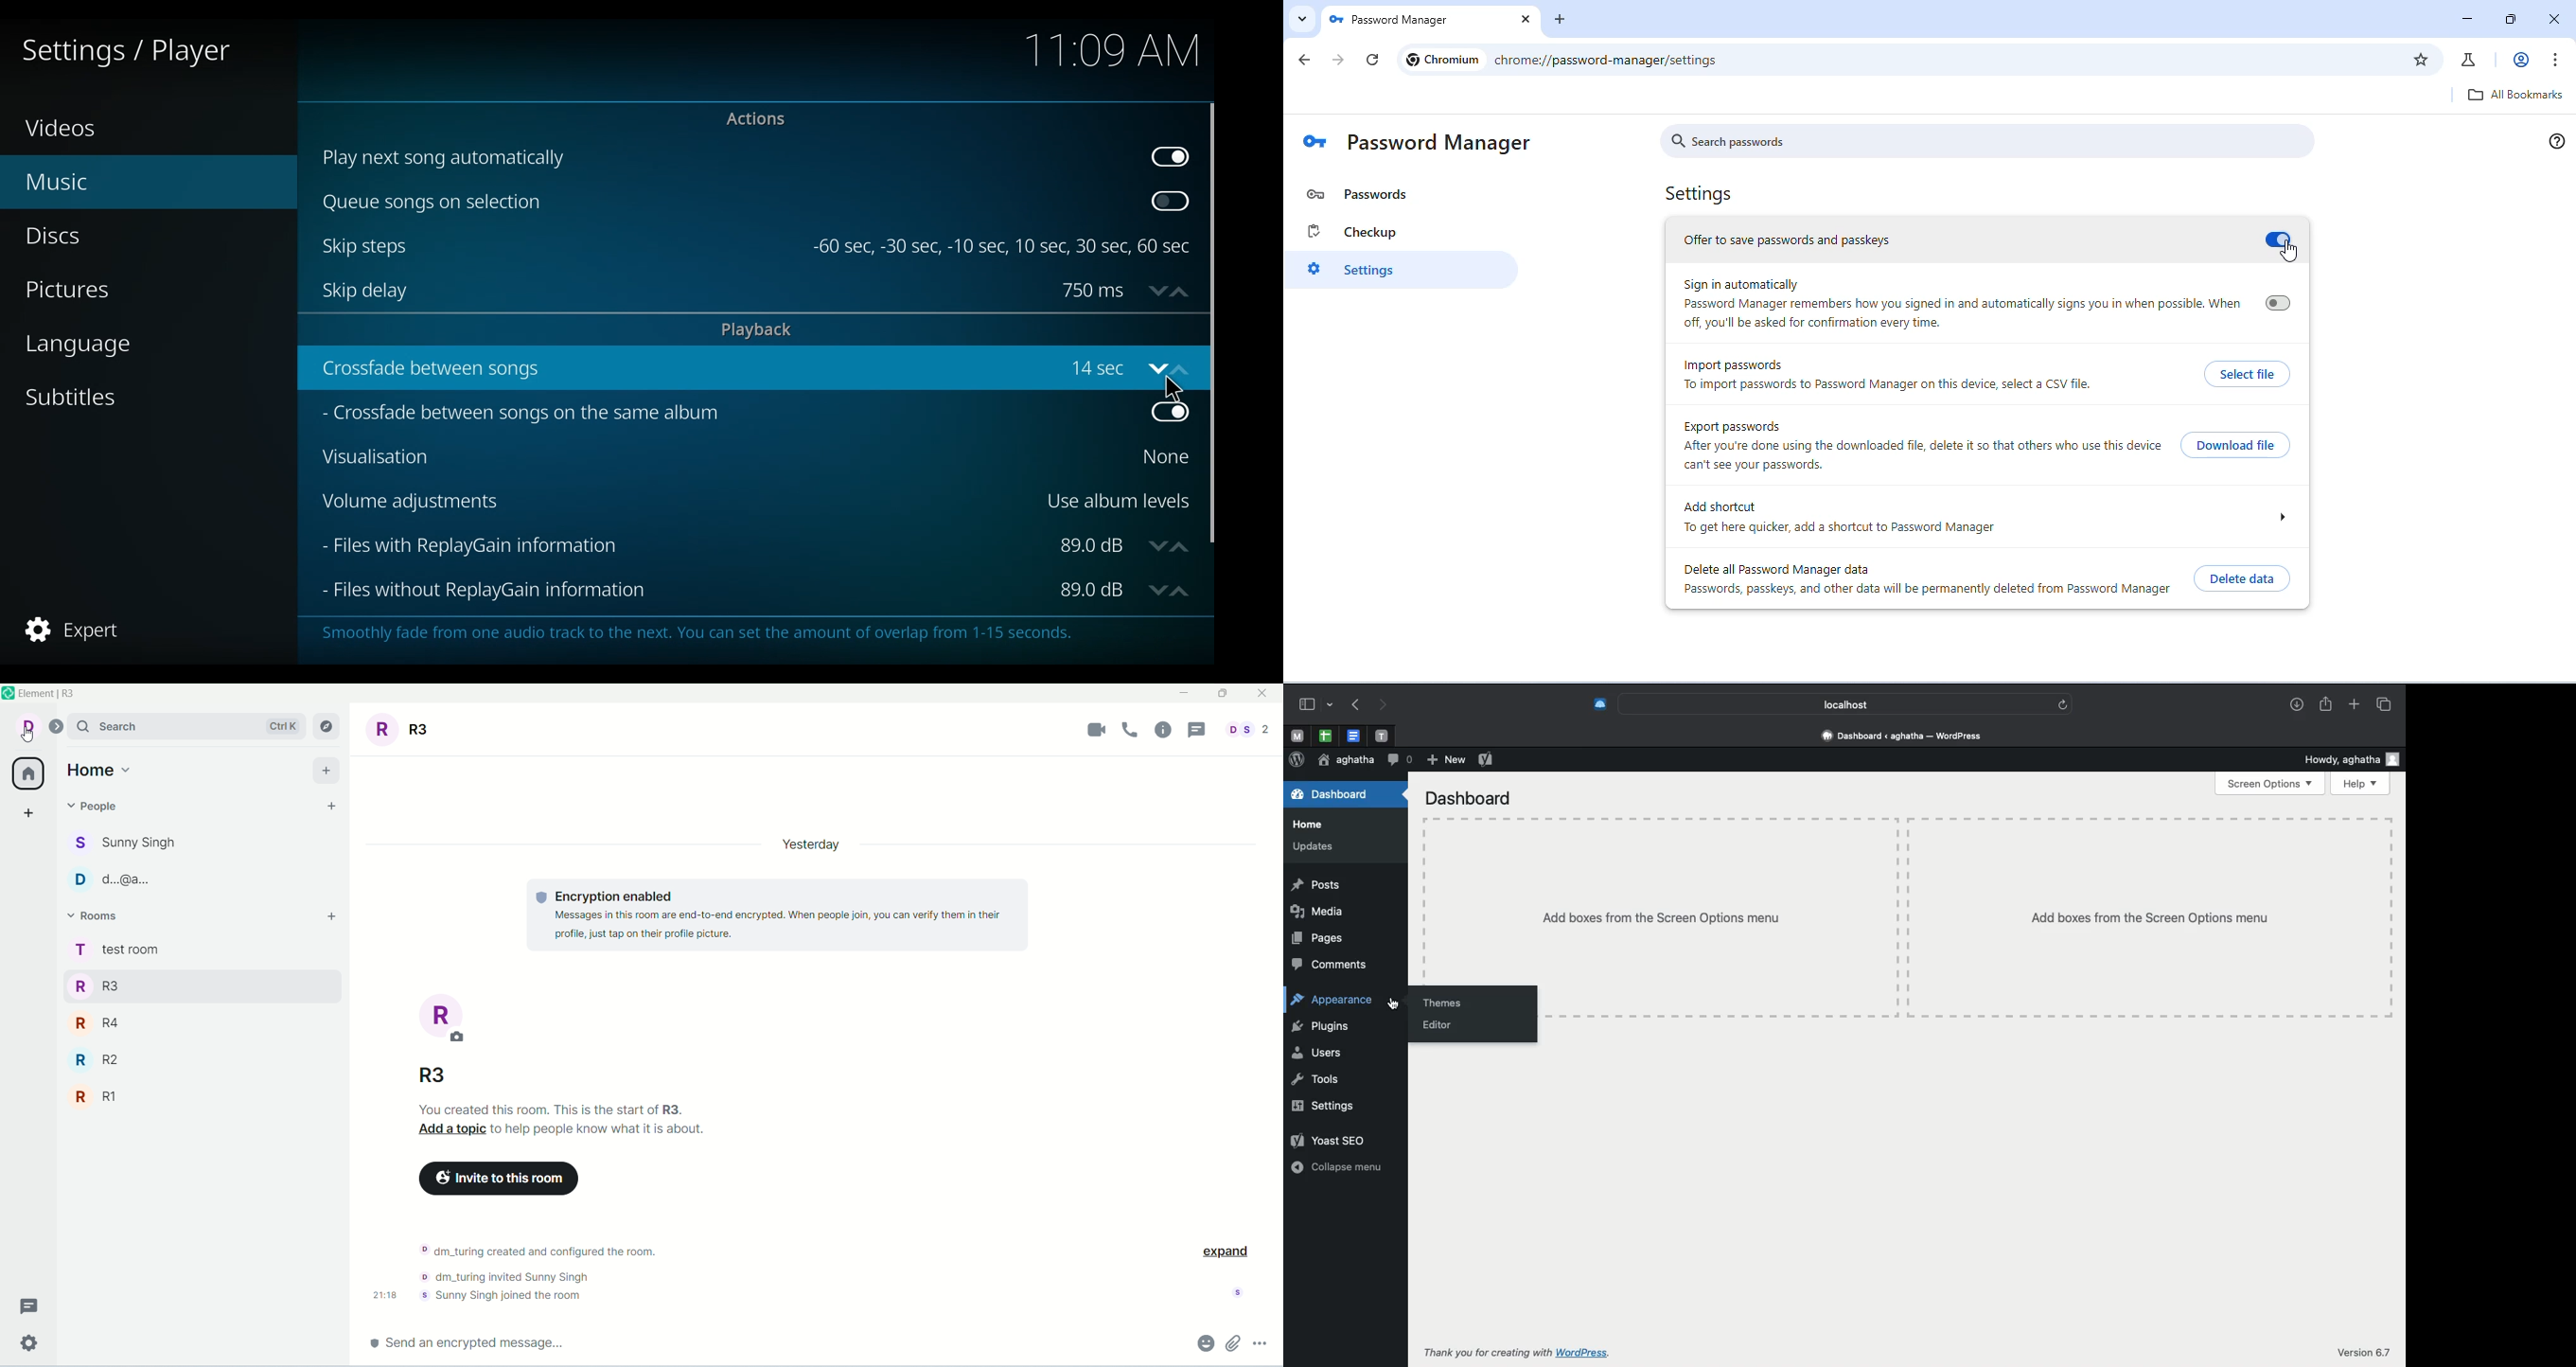 The image size is (2576, 1372). What do you see at coordinates (1195, 730) in the screenshot?
I see `threads` at bounding box center [1195, 730].